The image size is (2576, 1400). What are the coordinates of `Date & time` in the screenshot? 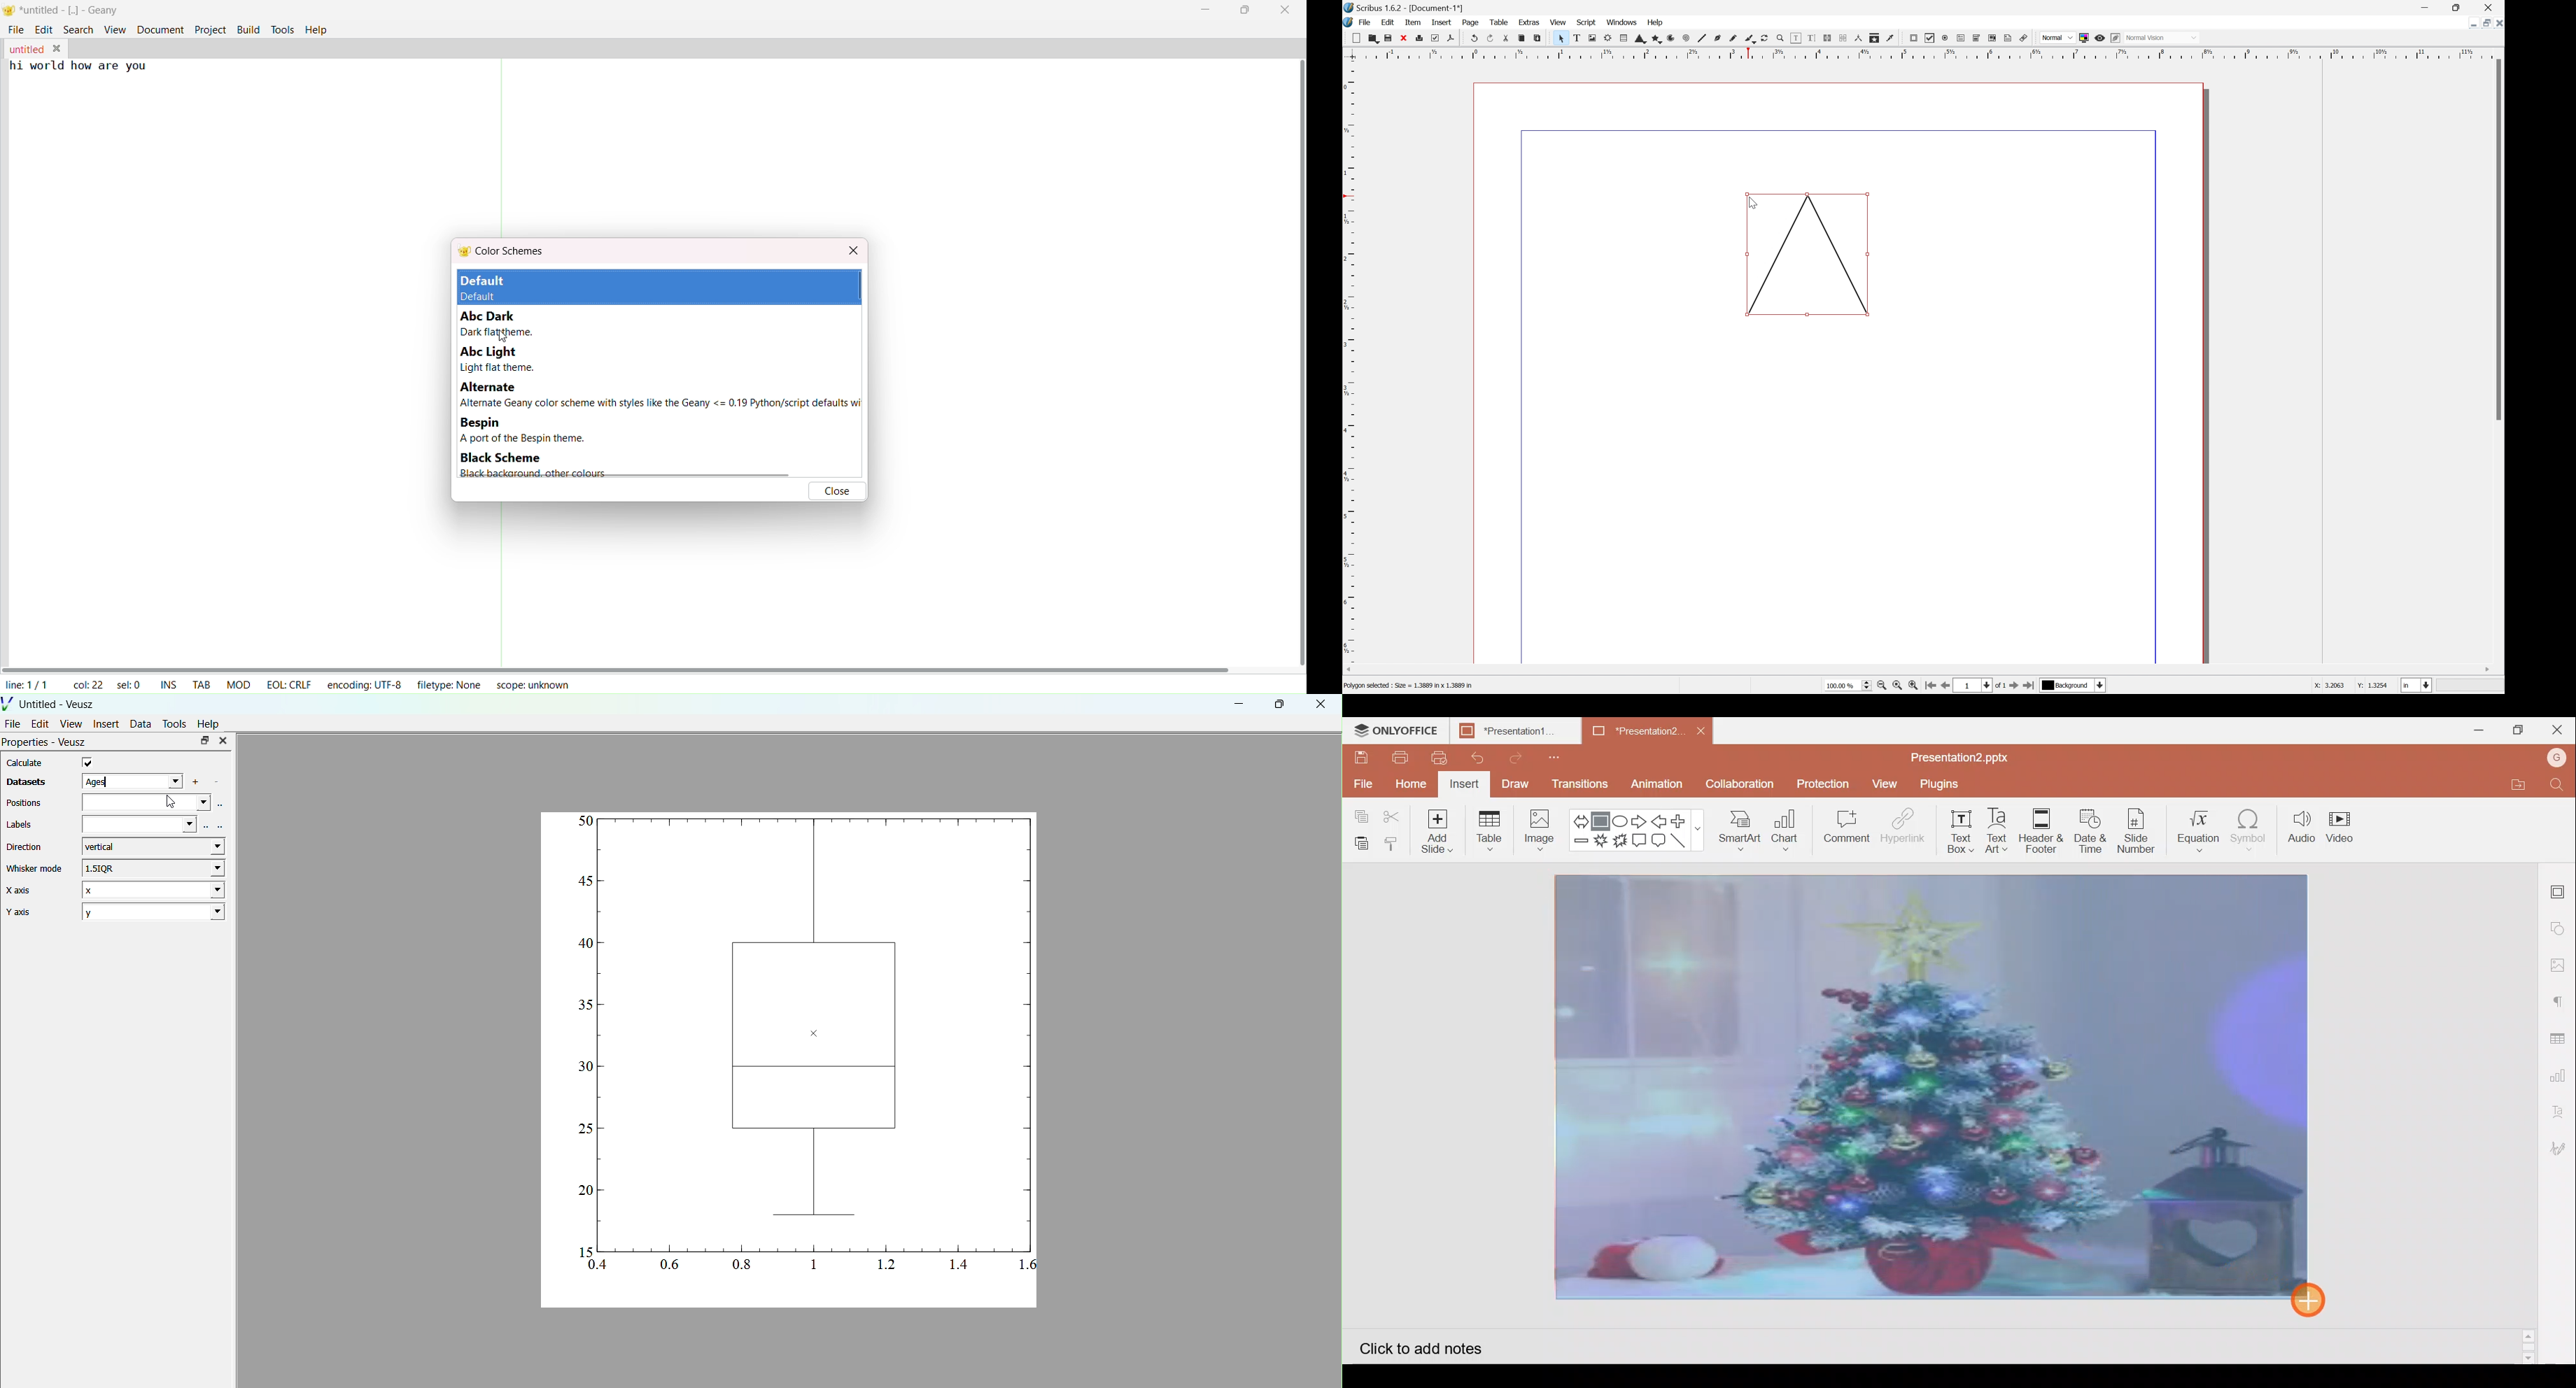 It's located at (2090, 830).